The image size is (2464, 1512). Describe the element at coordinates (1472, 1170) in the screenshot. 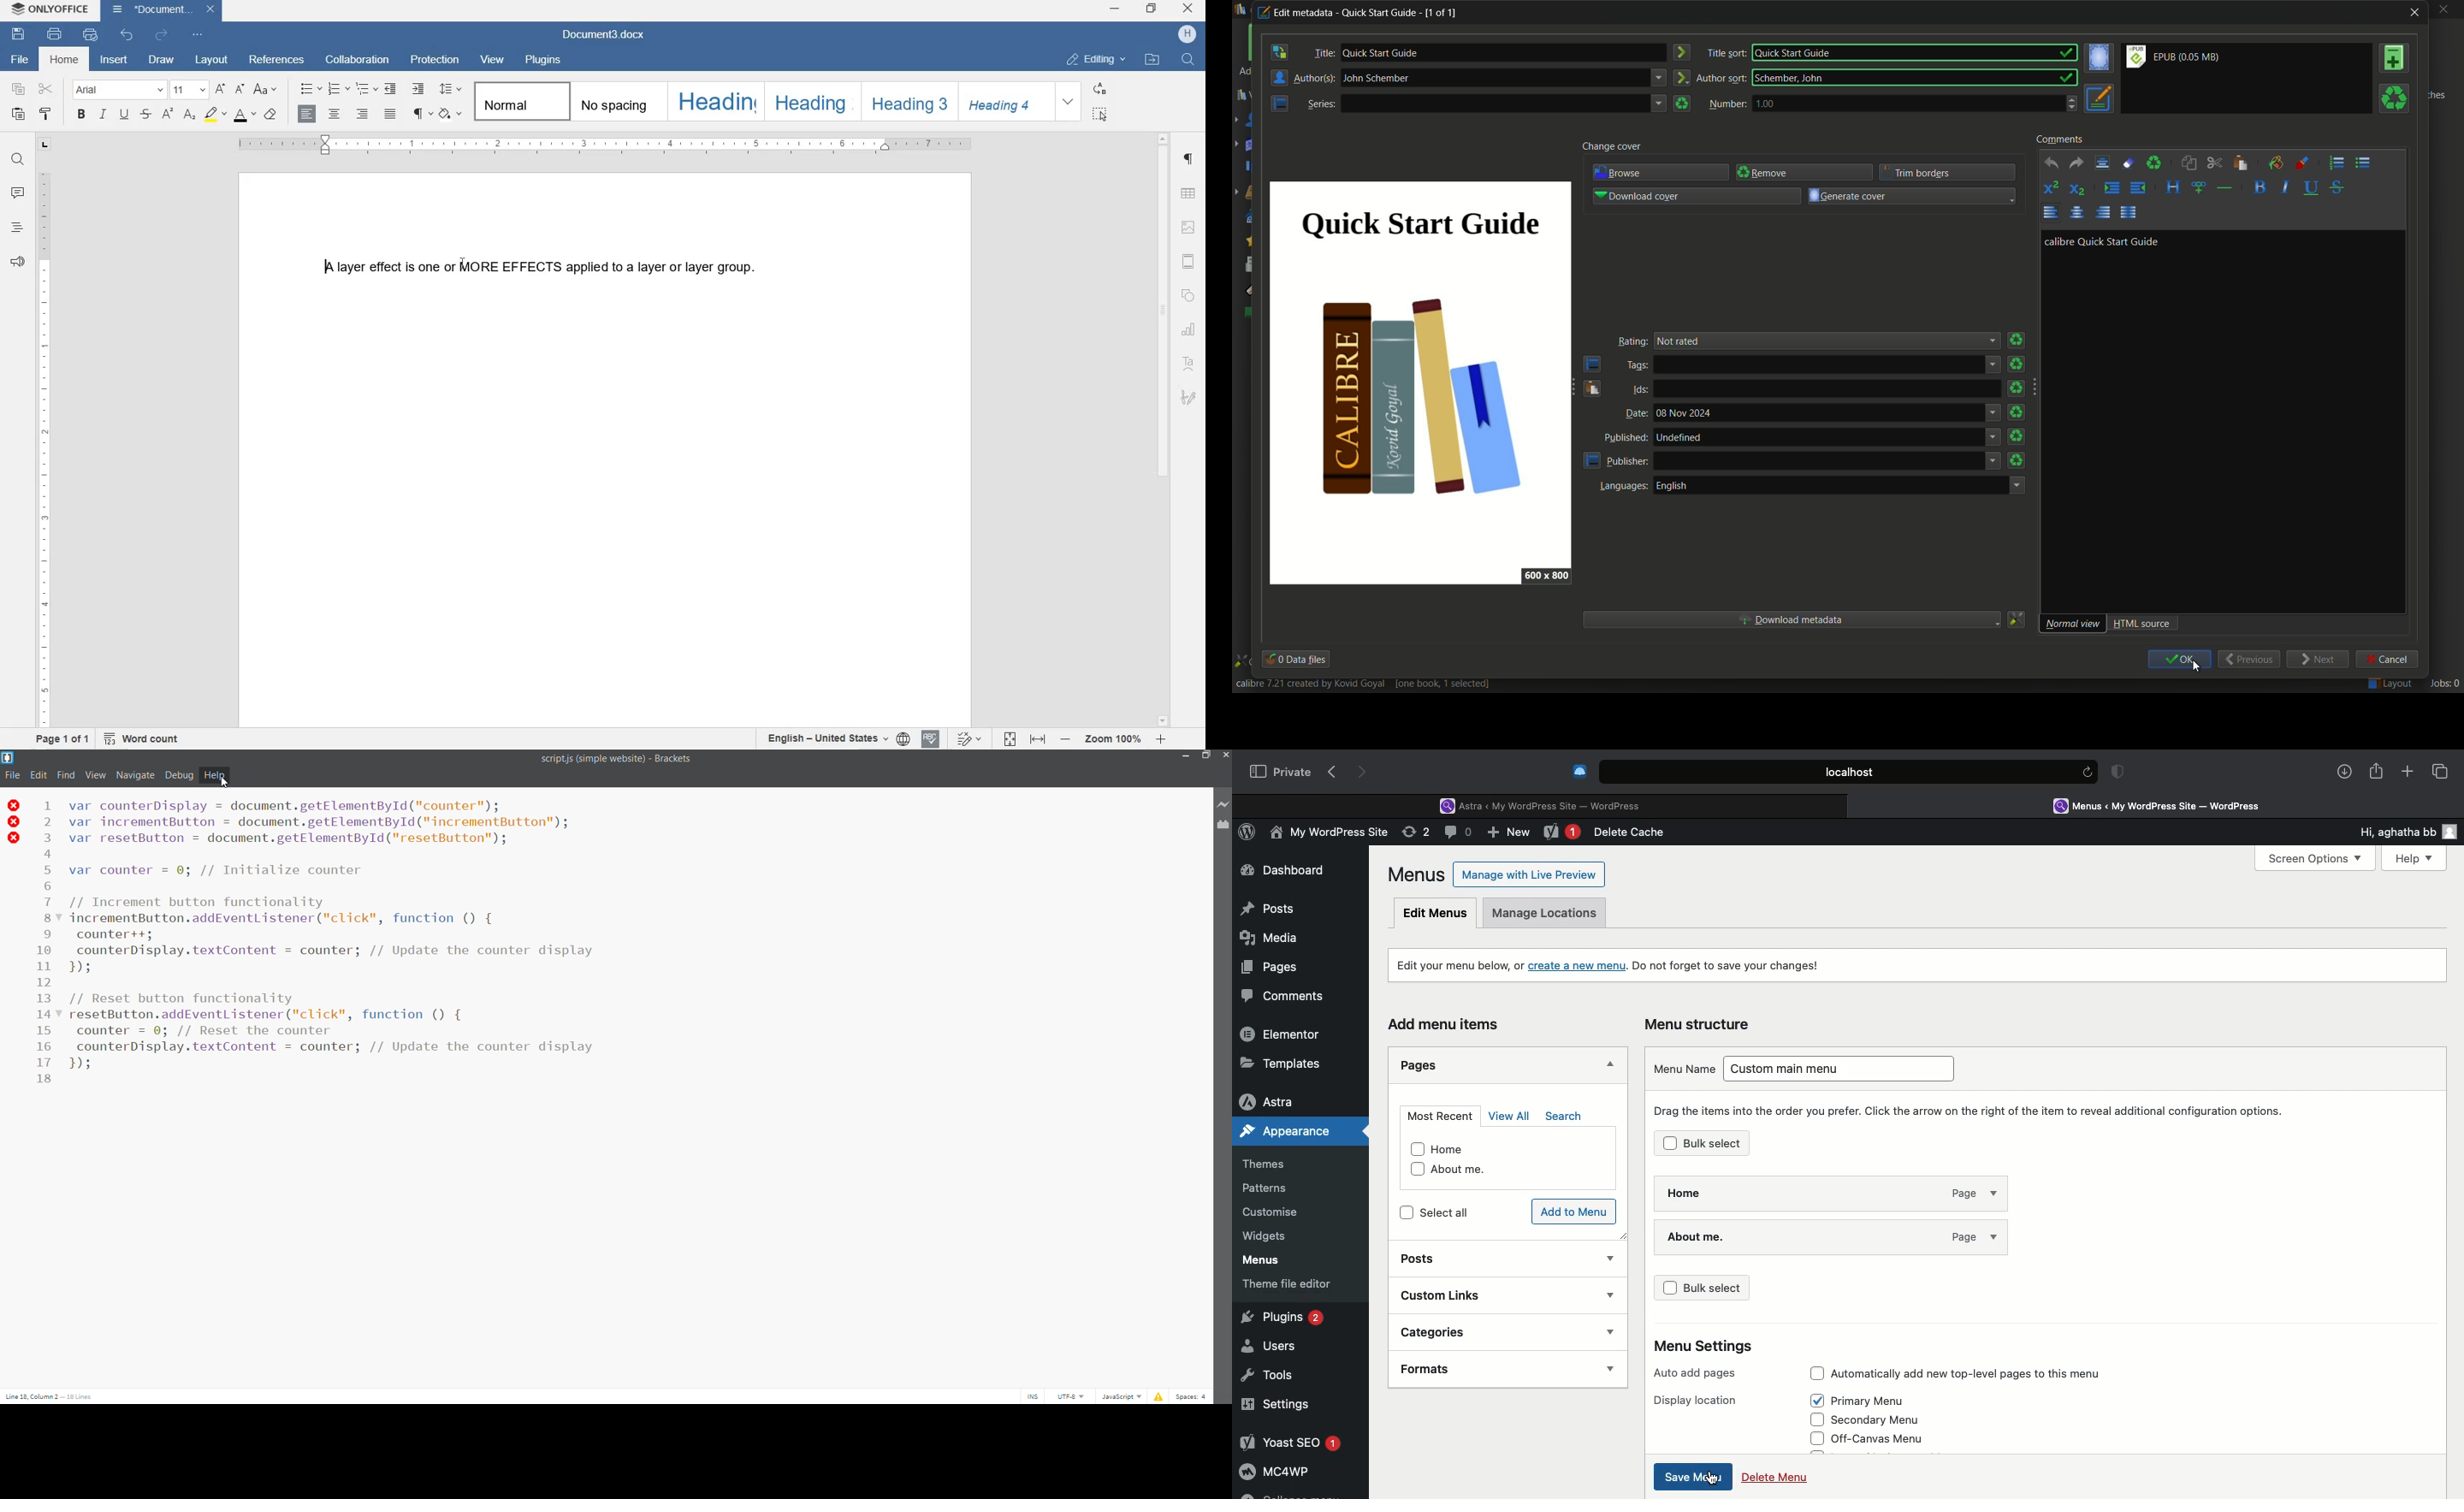

I see `About me` at that location.